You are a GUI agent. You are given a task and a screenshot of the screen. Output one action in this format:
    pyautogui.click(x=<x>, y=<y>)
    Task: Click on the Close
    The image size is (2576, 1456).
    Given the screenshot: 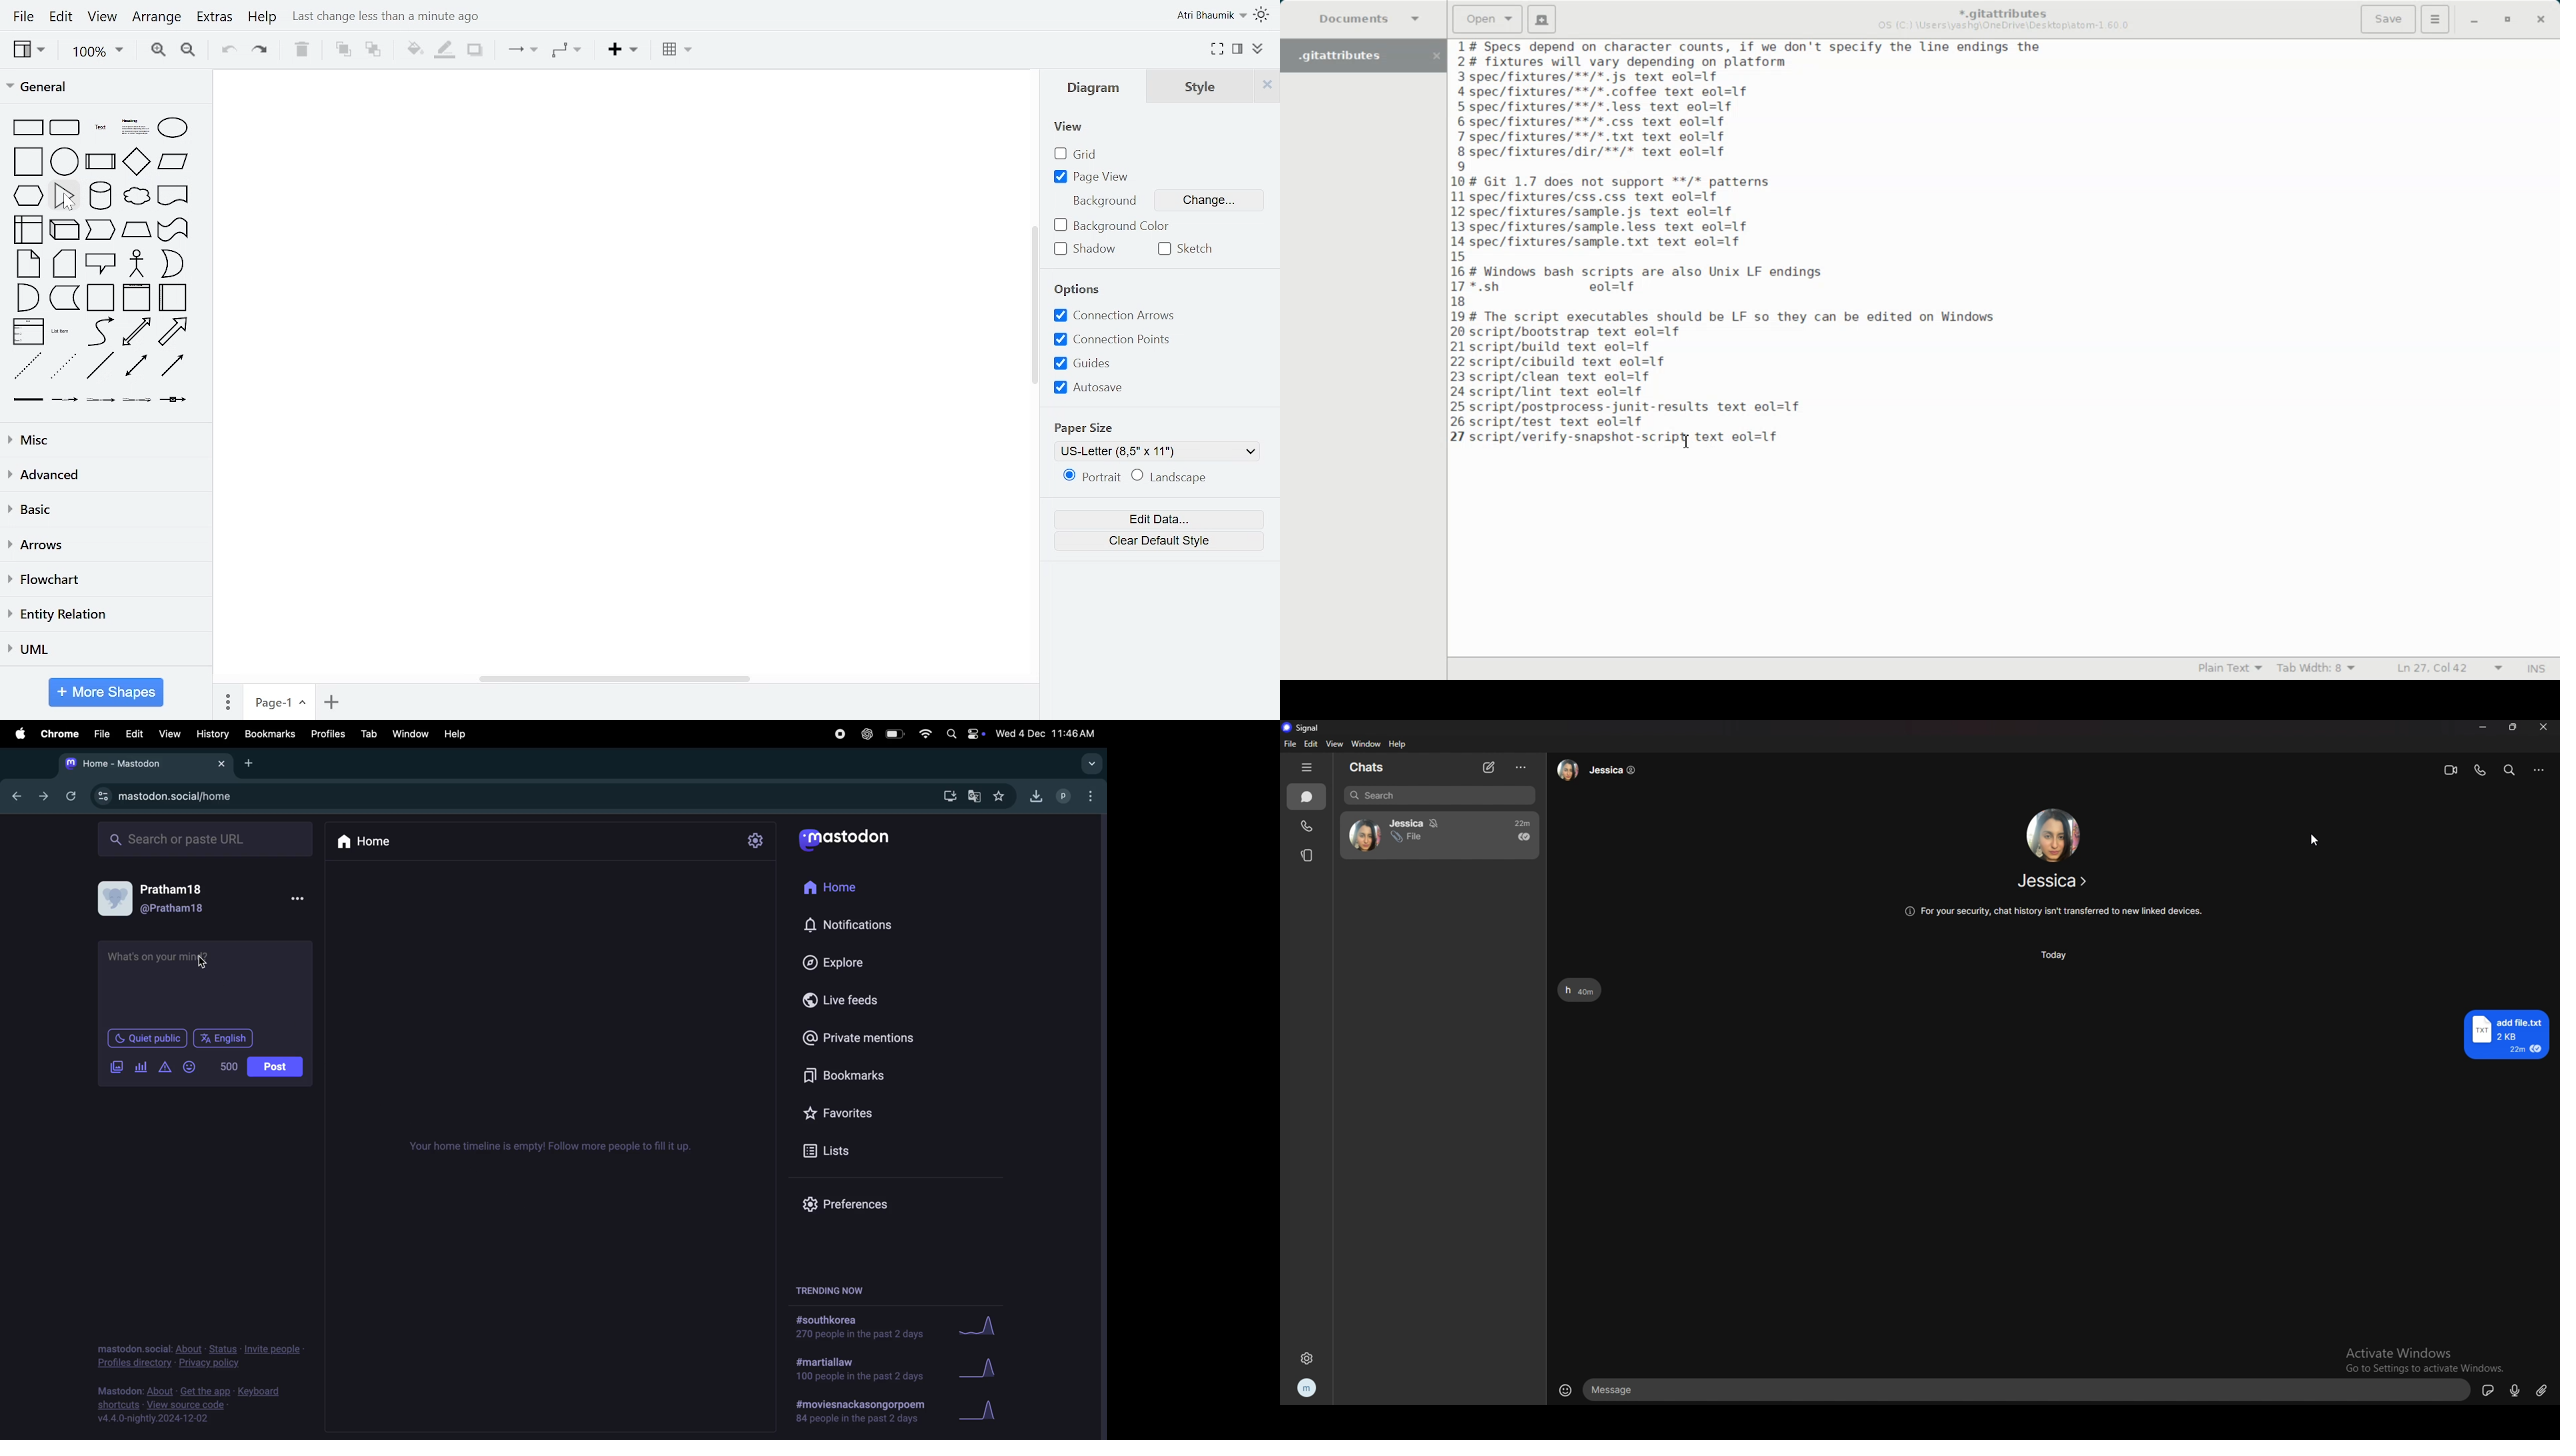 What is the action you would take?
    pyautogui.click(x=2541, y=21)
    